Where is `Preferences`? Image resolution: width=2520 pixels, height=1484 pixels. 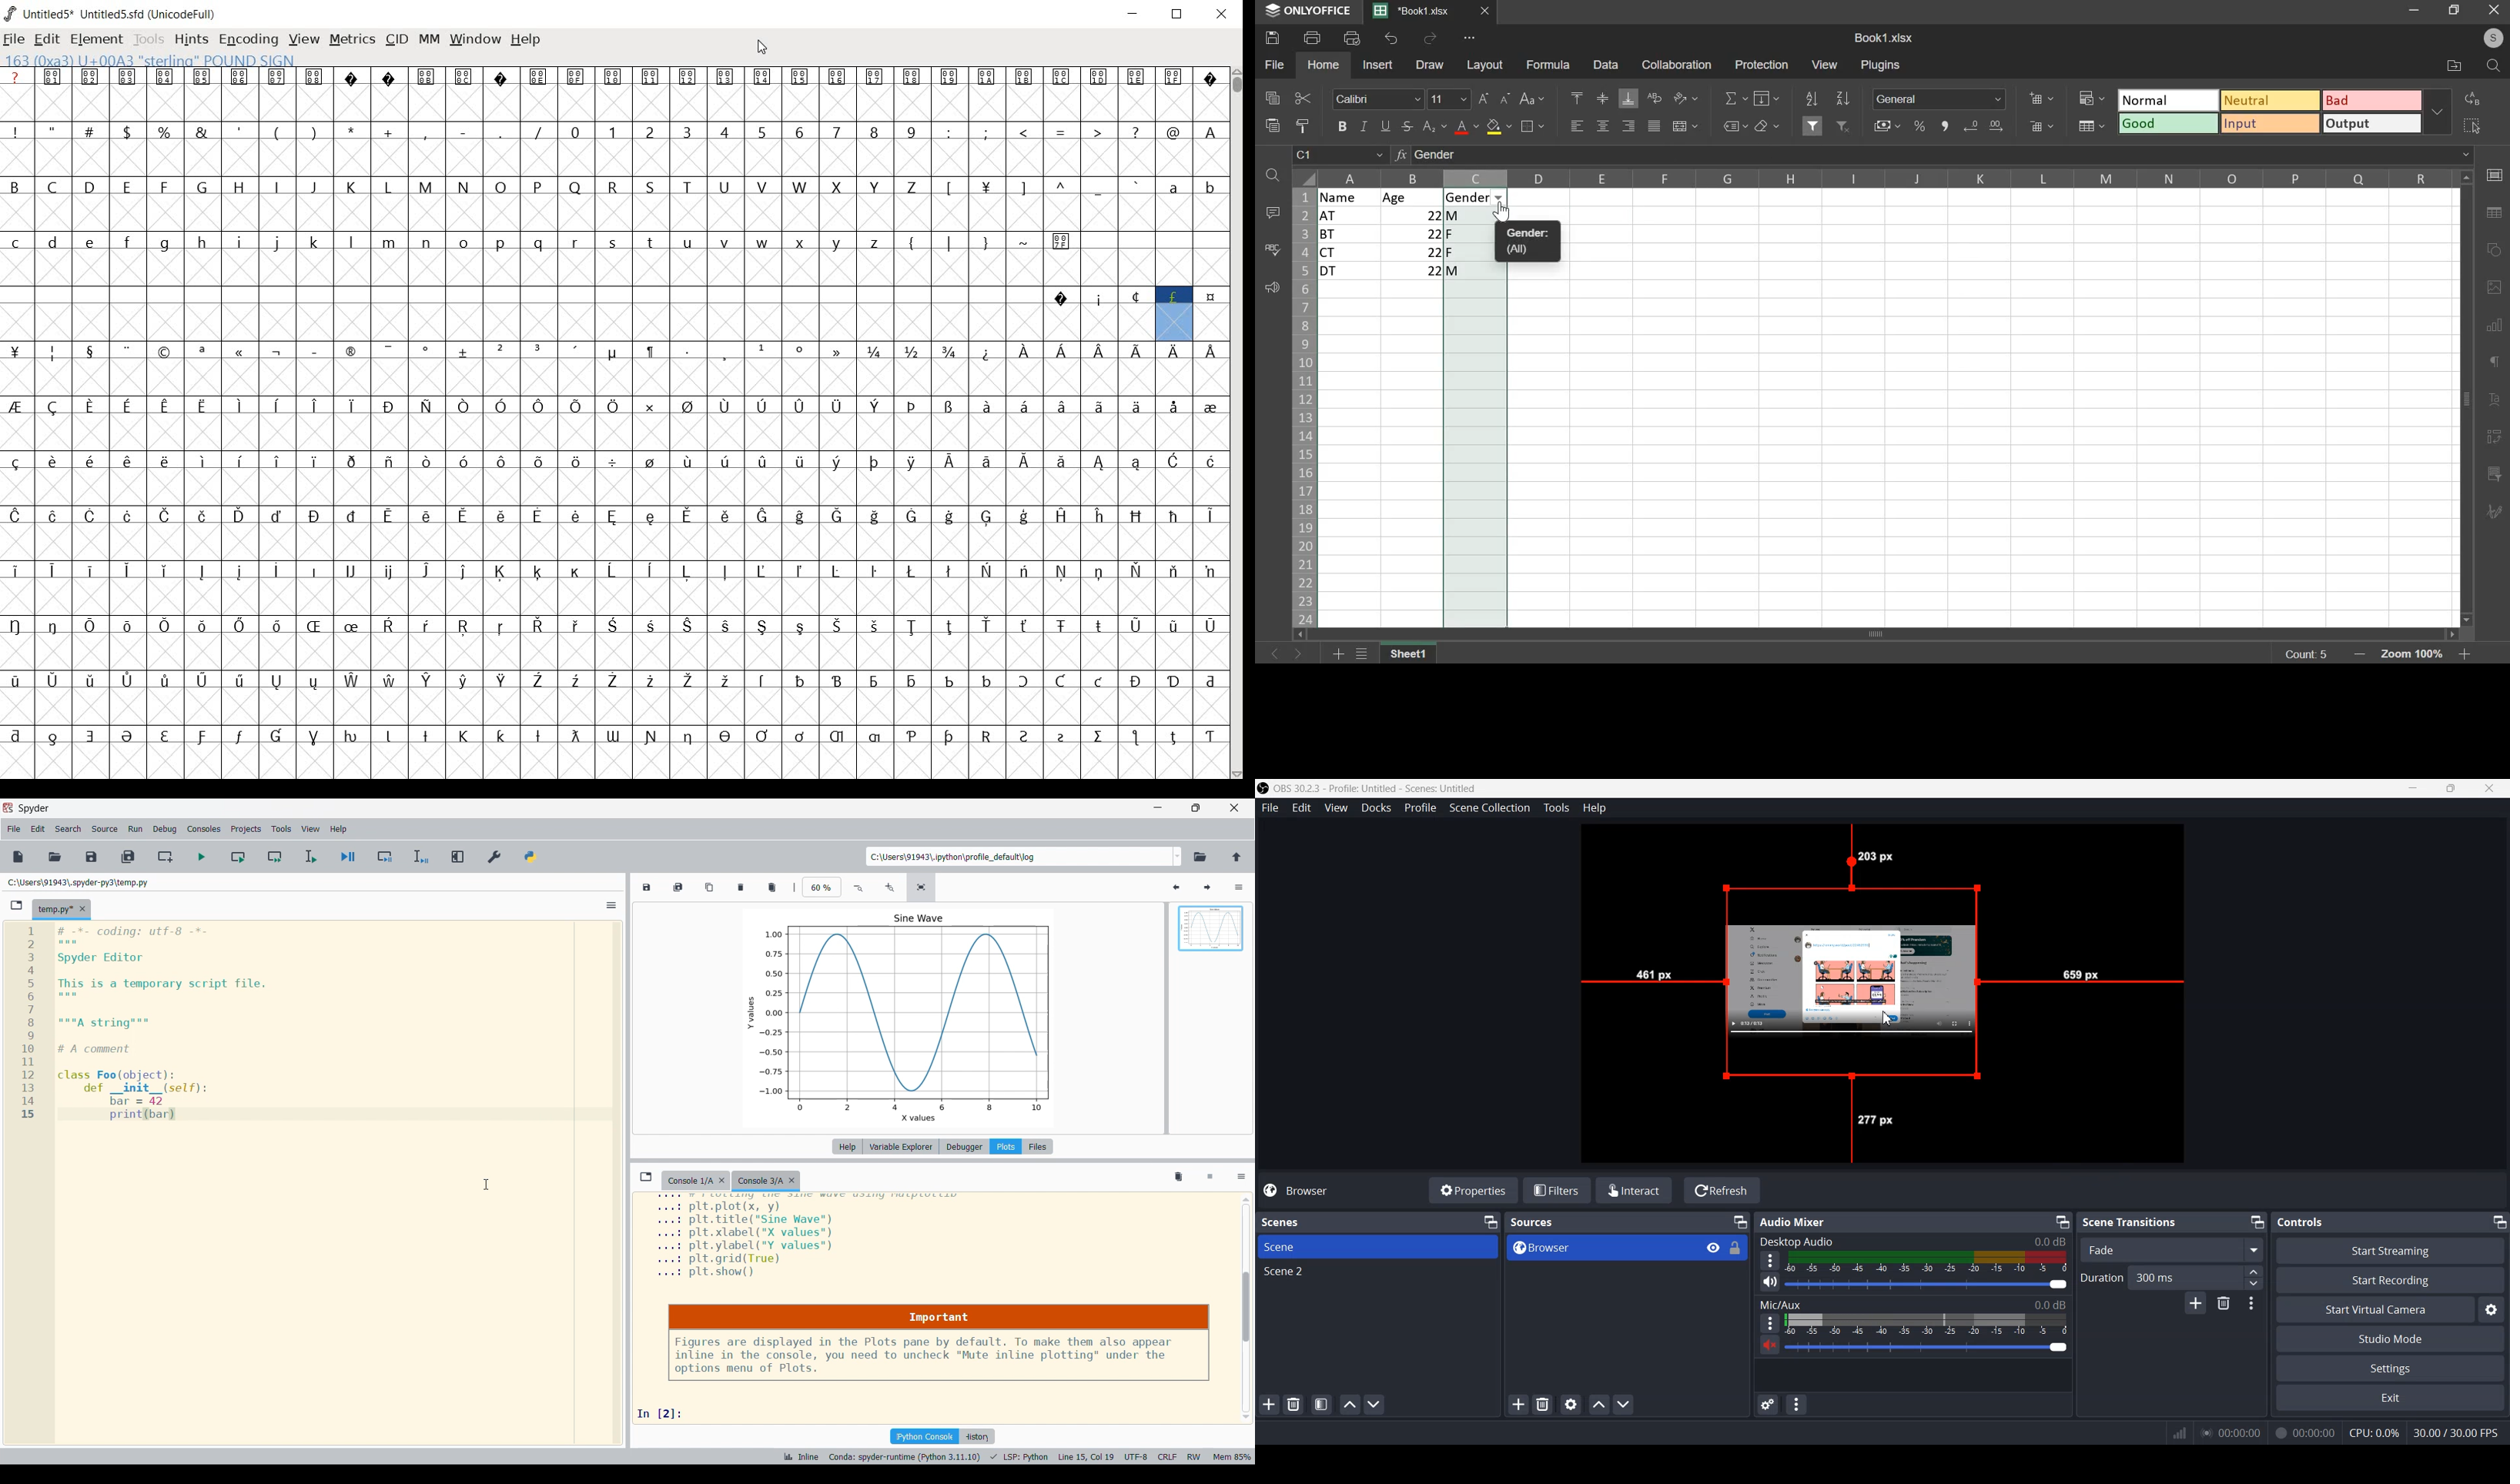
Preferences is located at coordinates (495, 857).